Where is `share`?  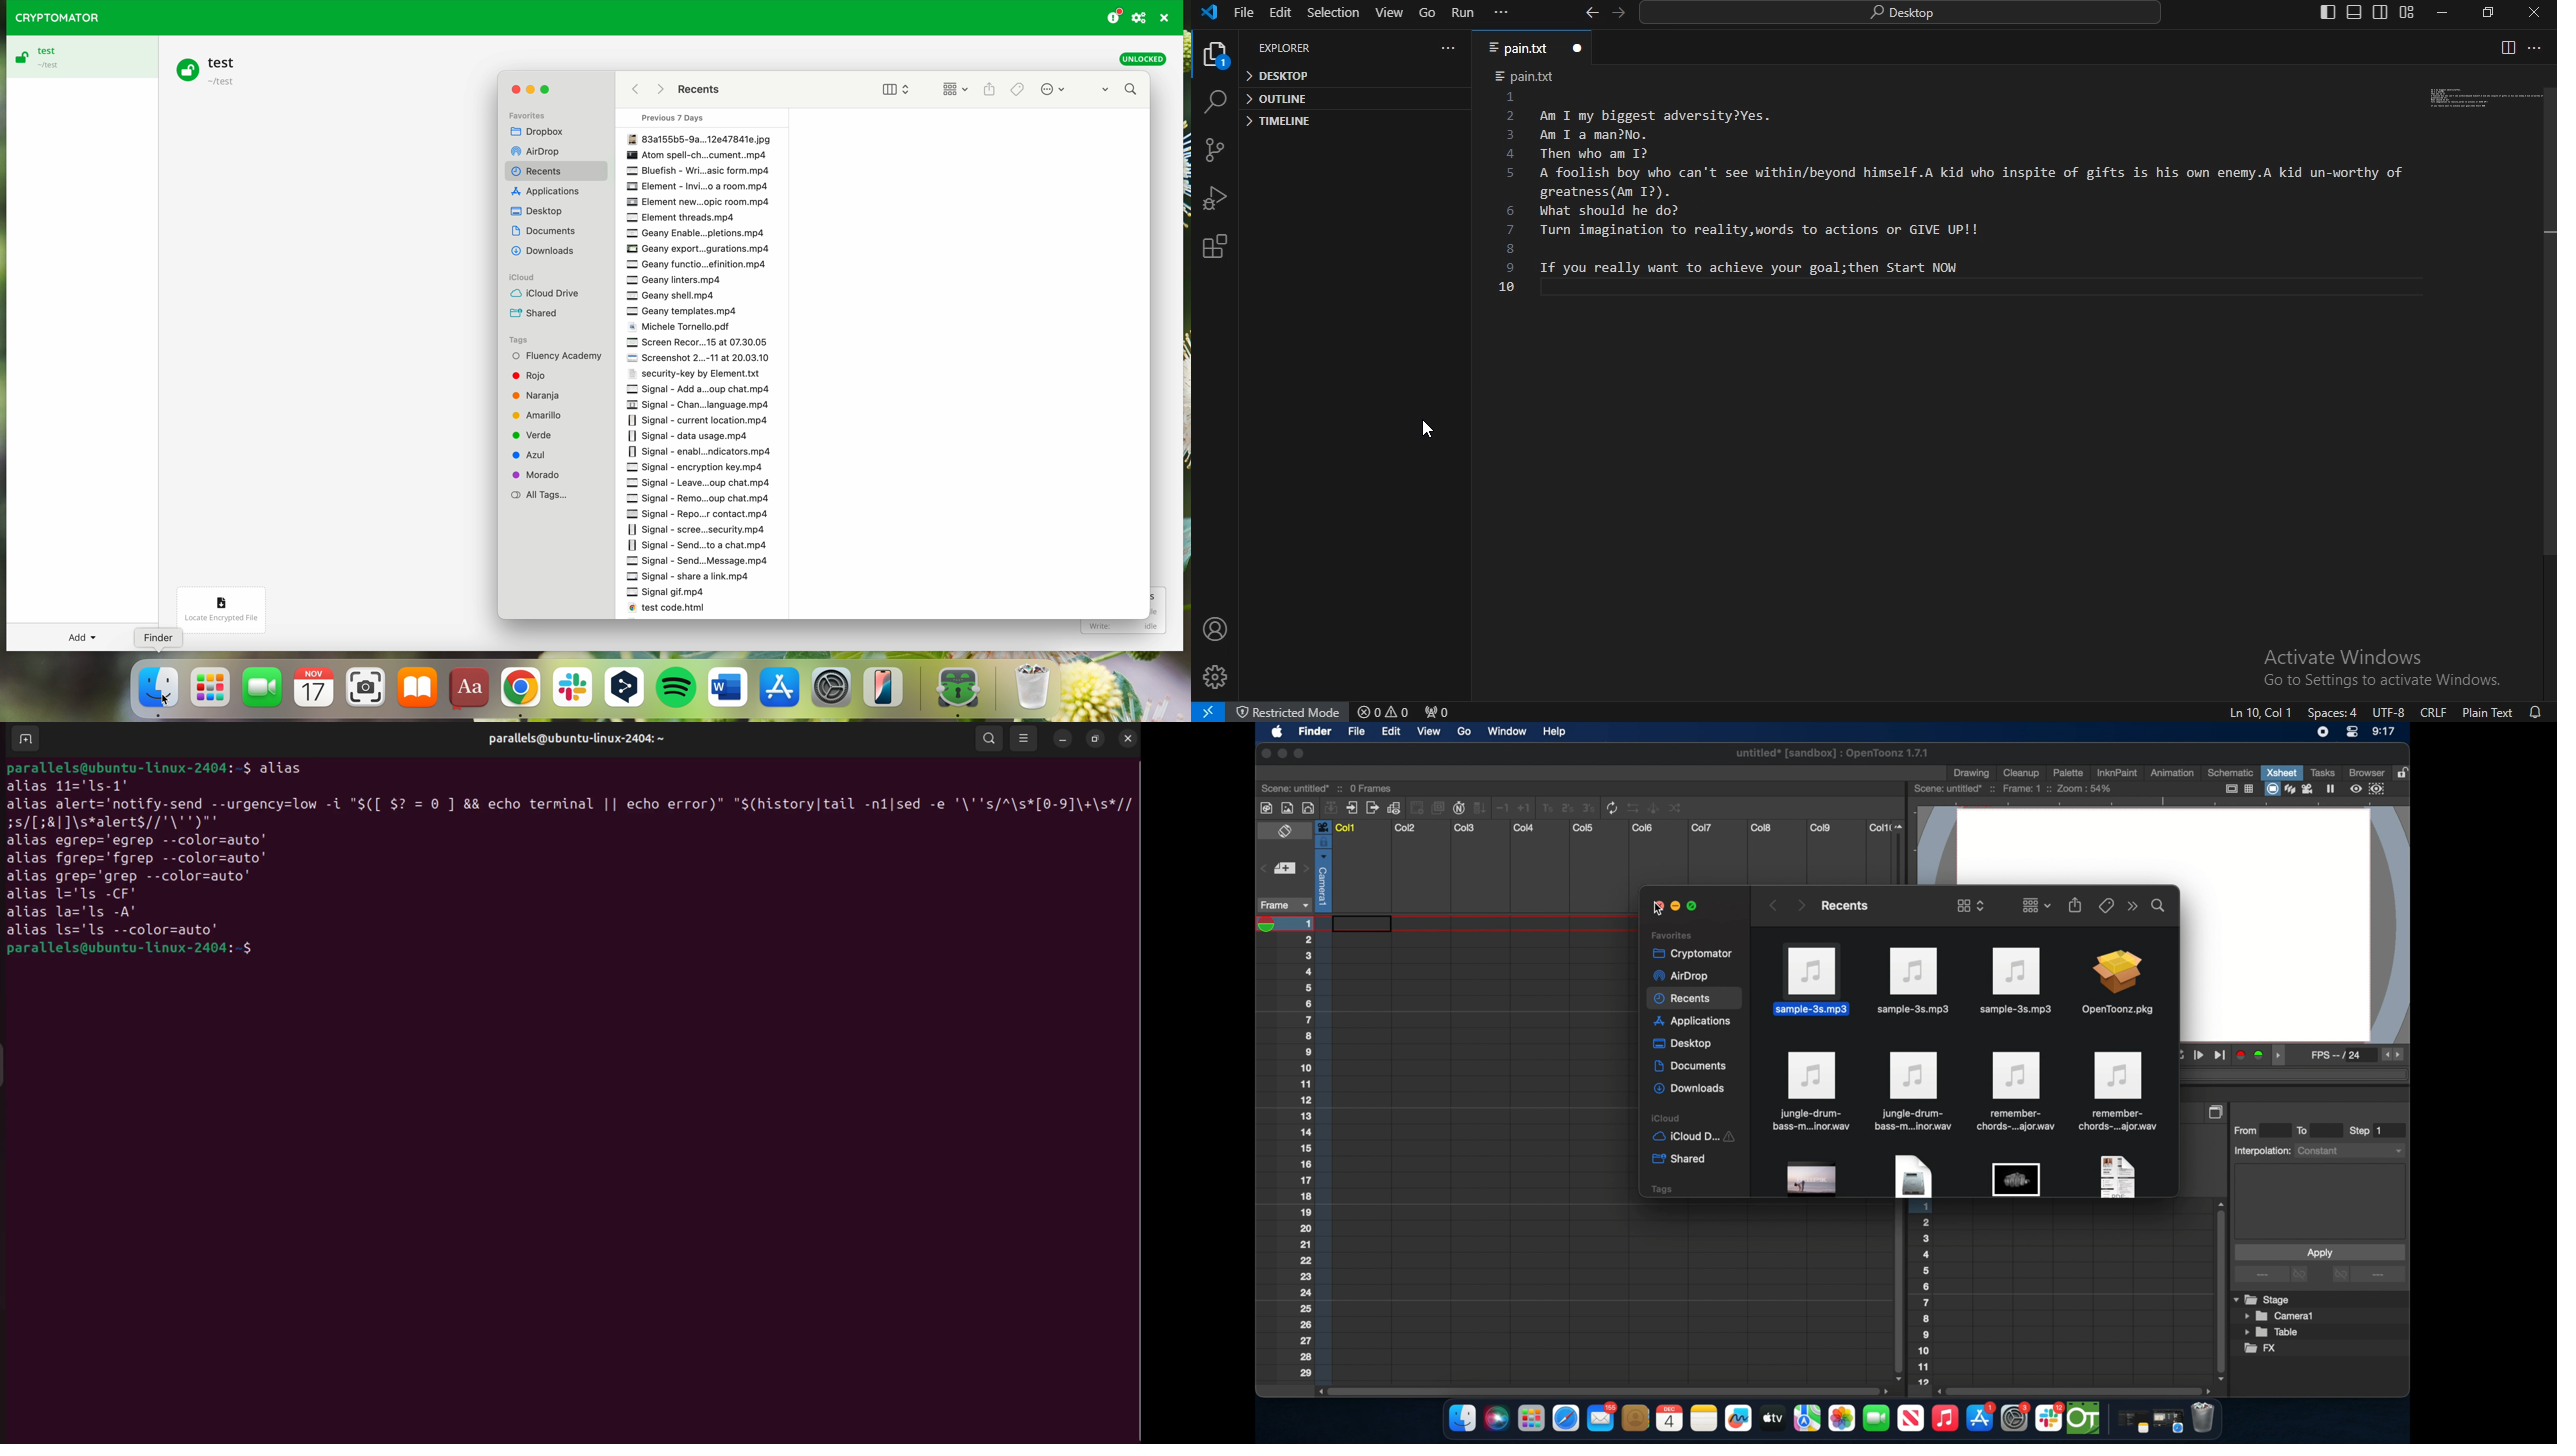
share is located at coordinates (990, 91).